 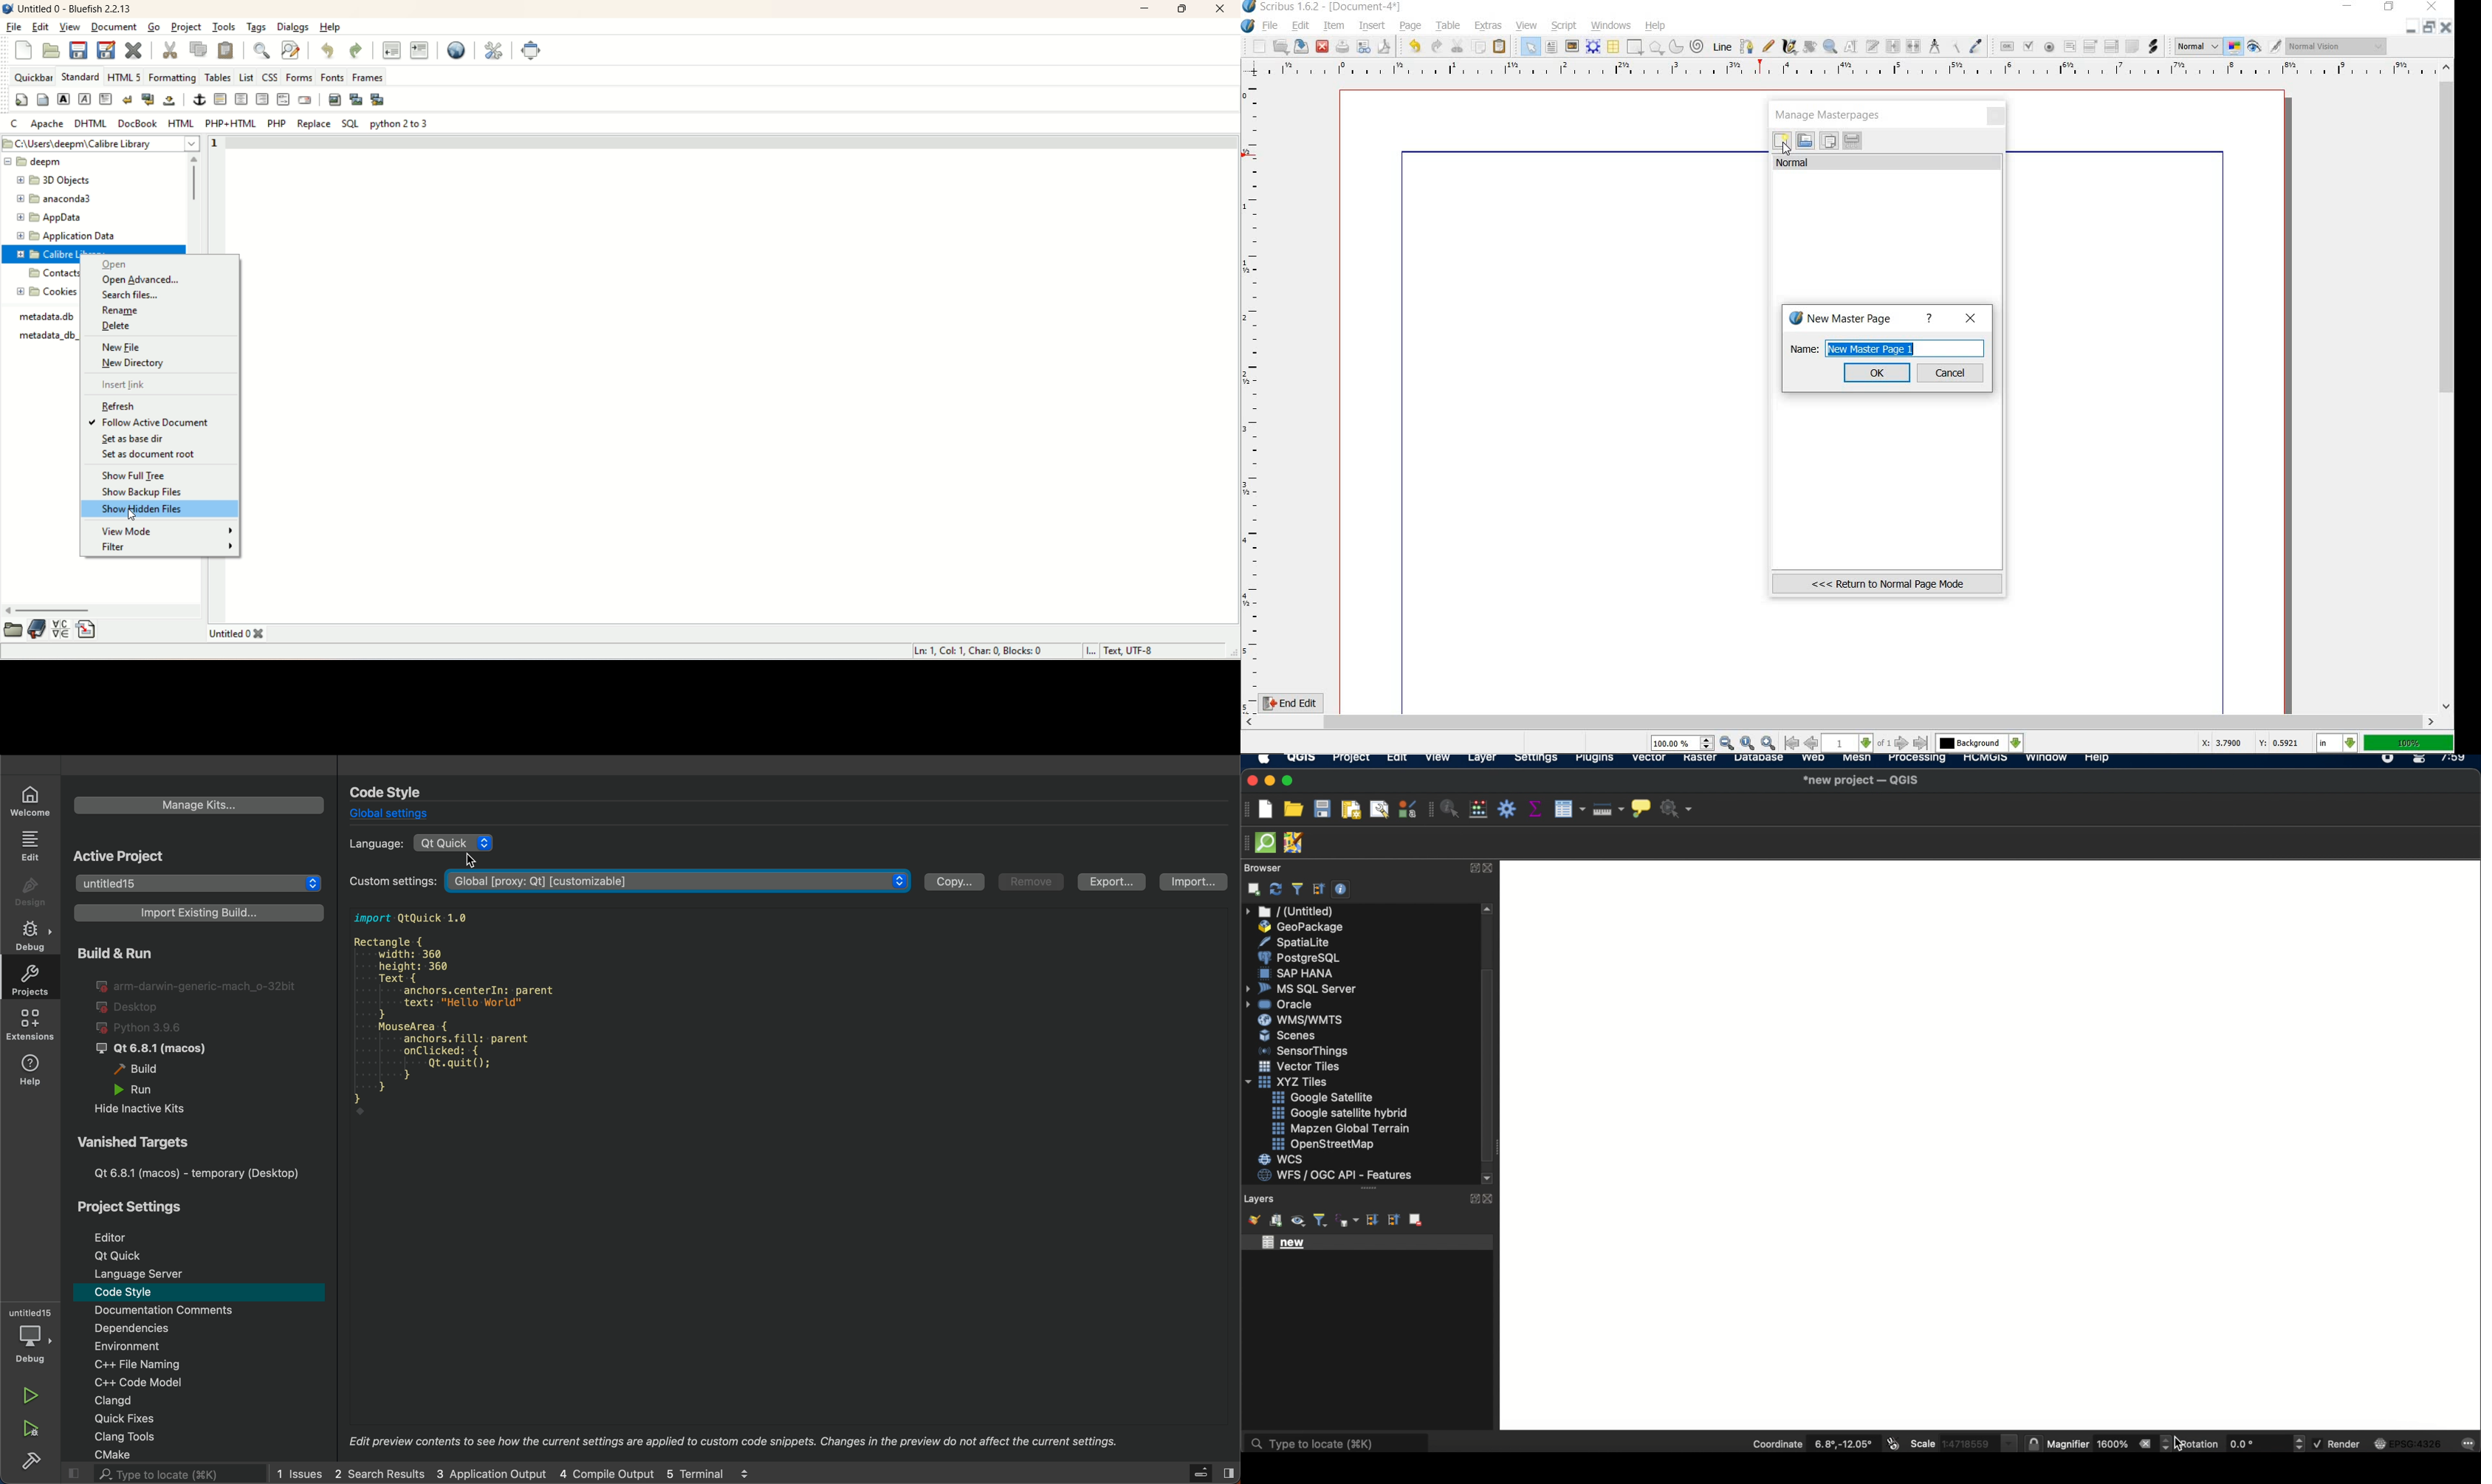 What do you see at coordinates (1334, 27) in the screenshot?
I see `item` at bounding box center [1334, 27].